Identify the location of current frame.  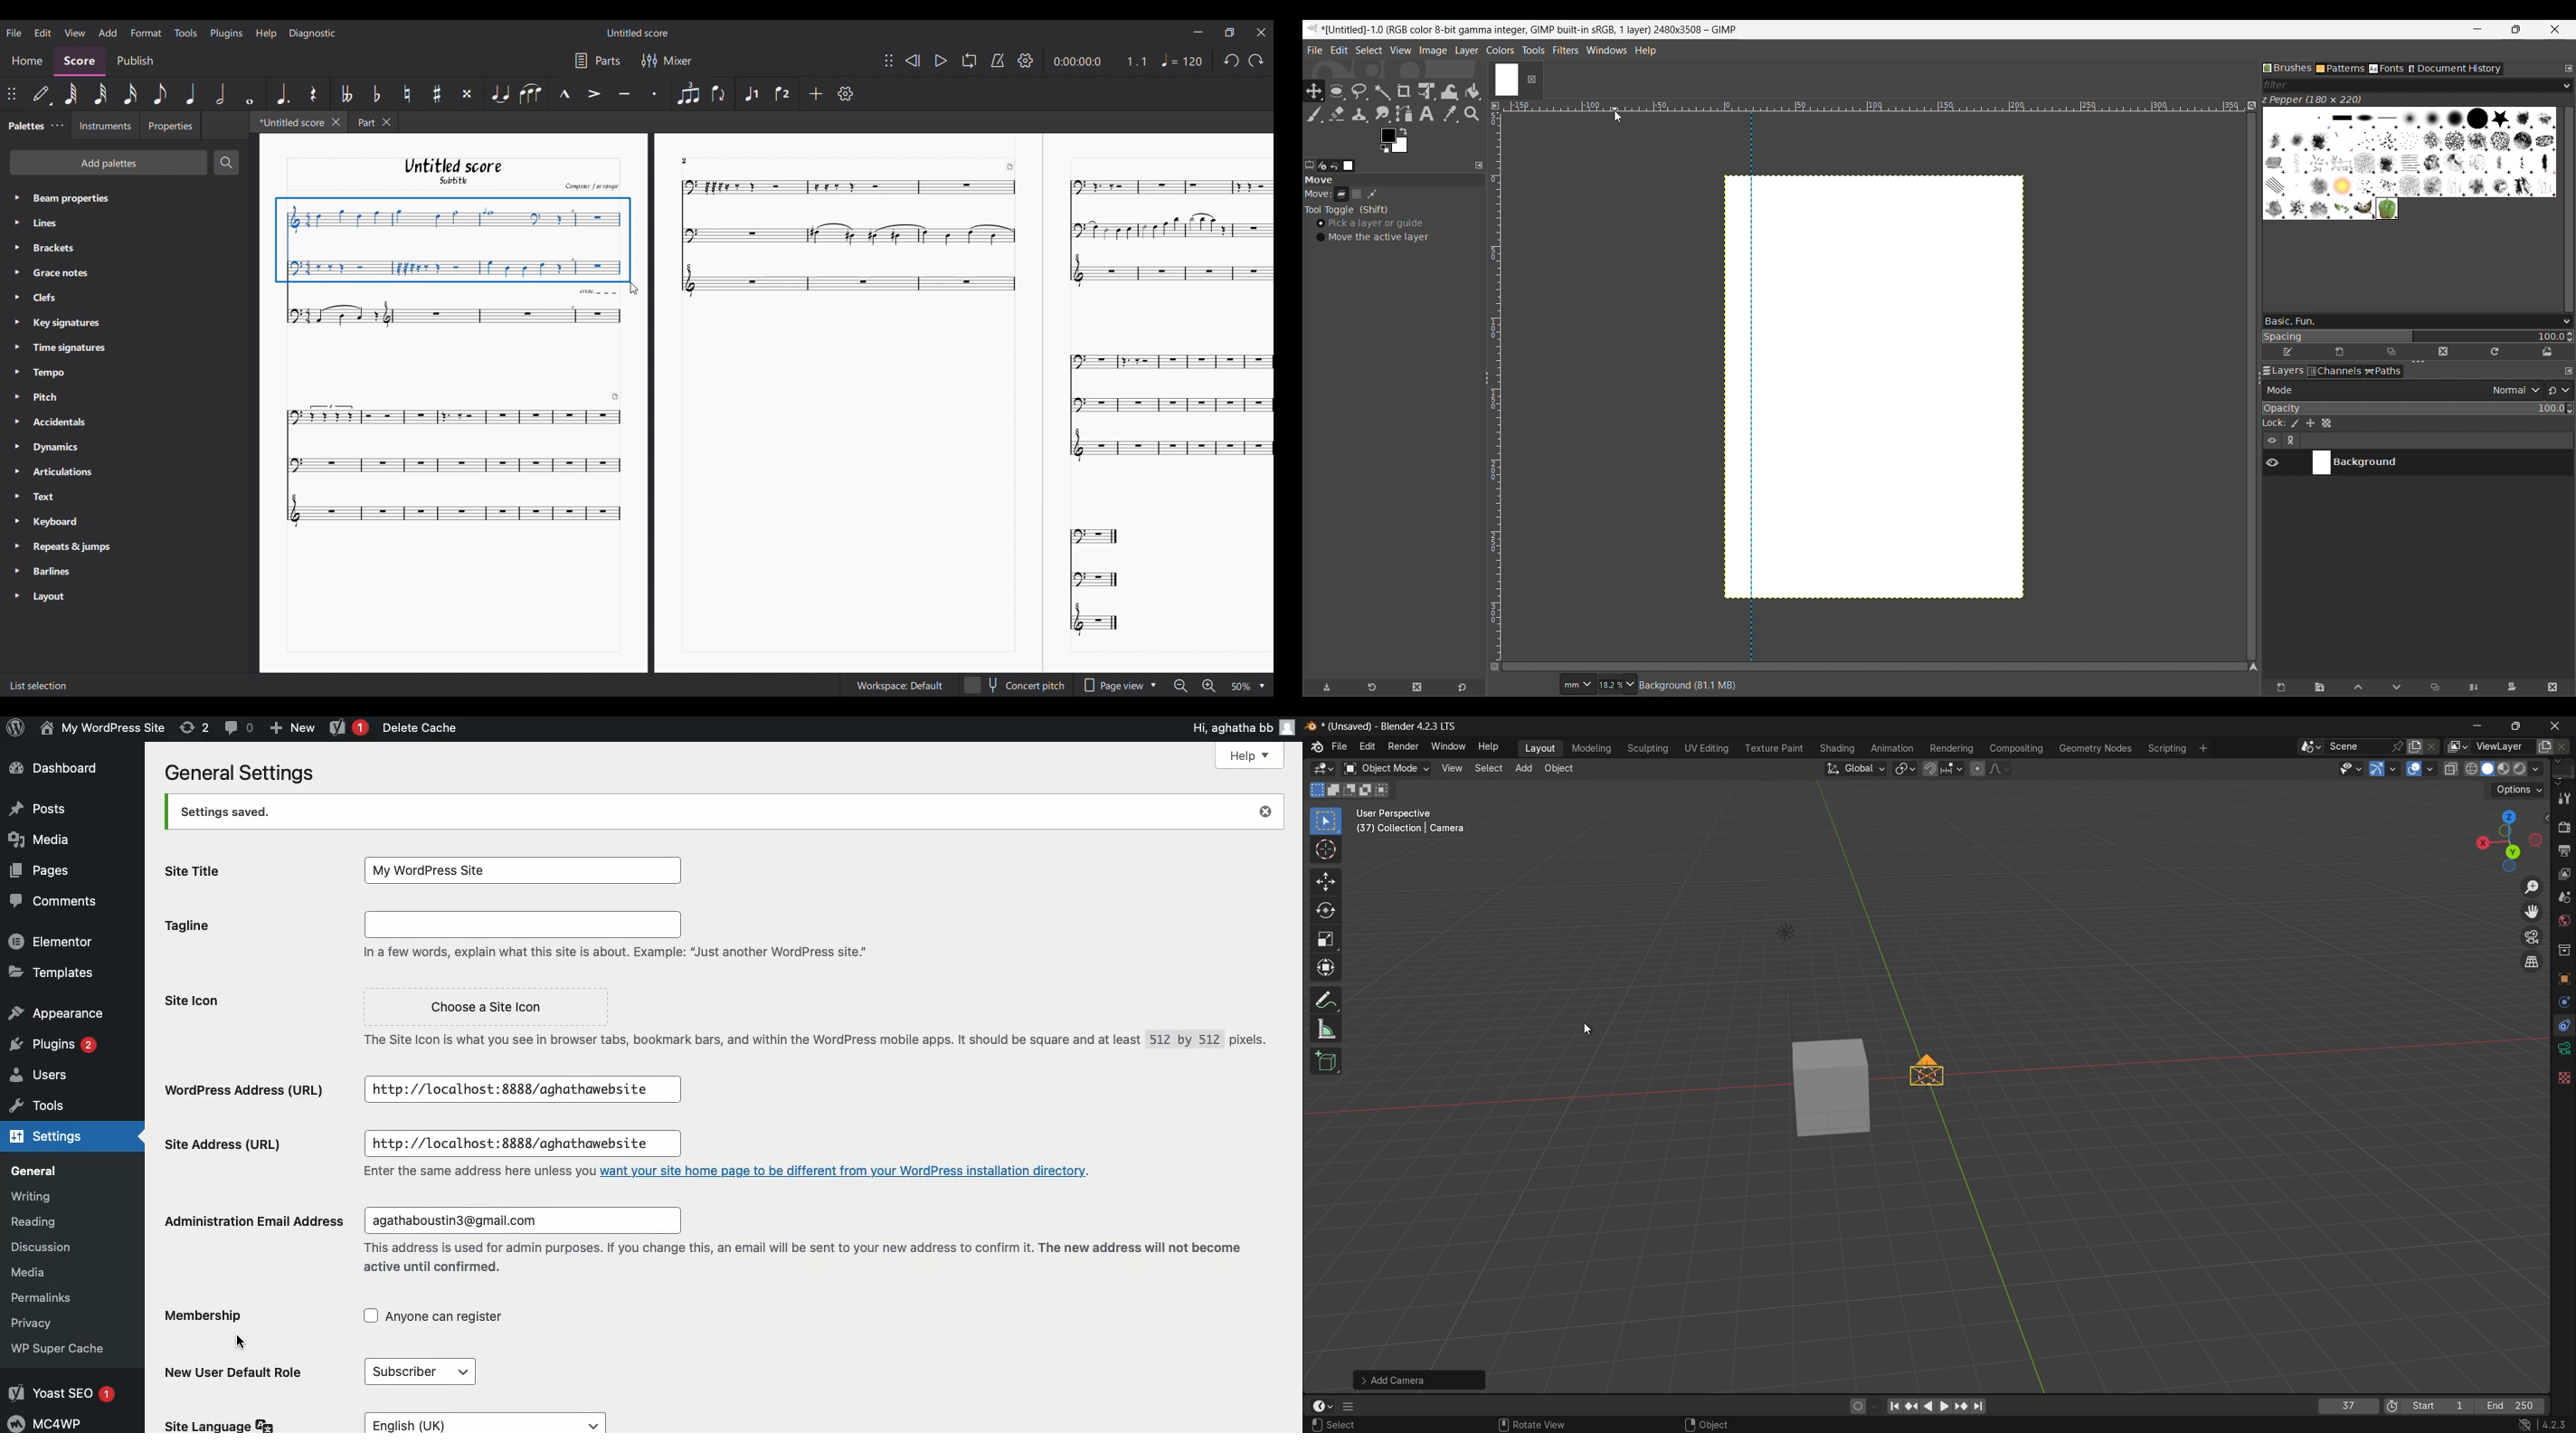
(2348, 1406).